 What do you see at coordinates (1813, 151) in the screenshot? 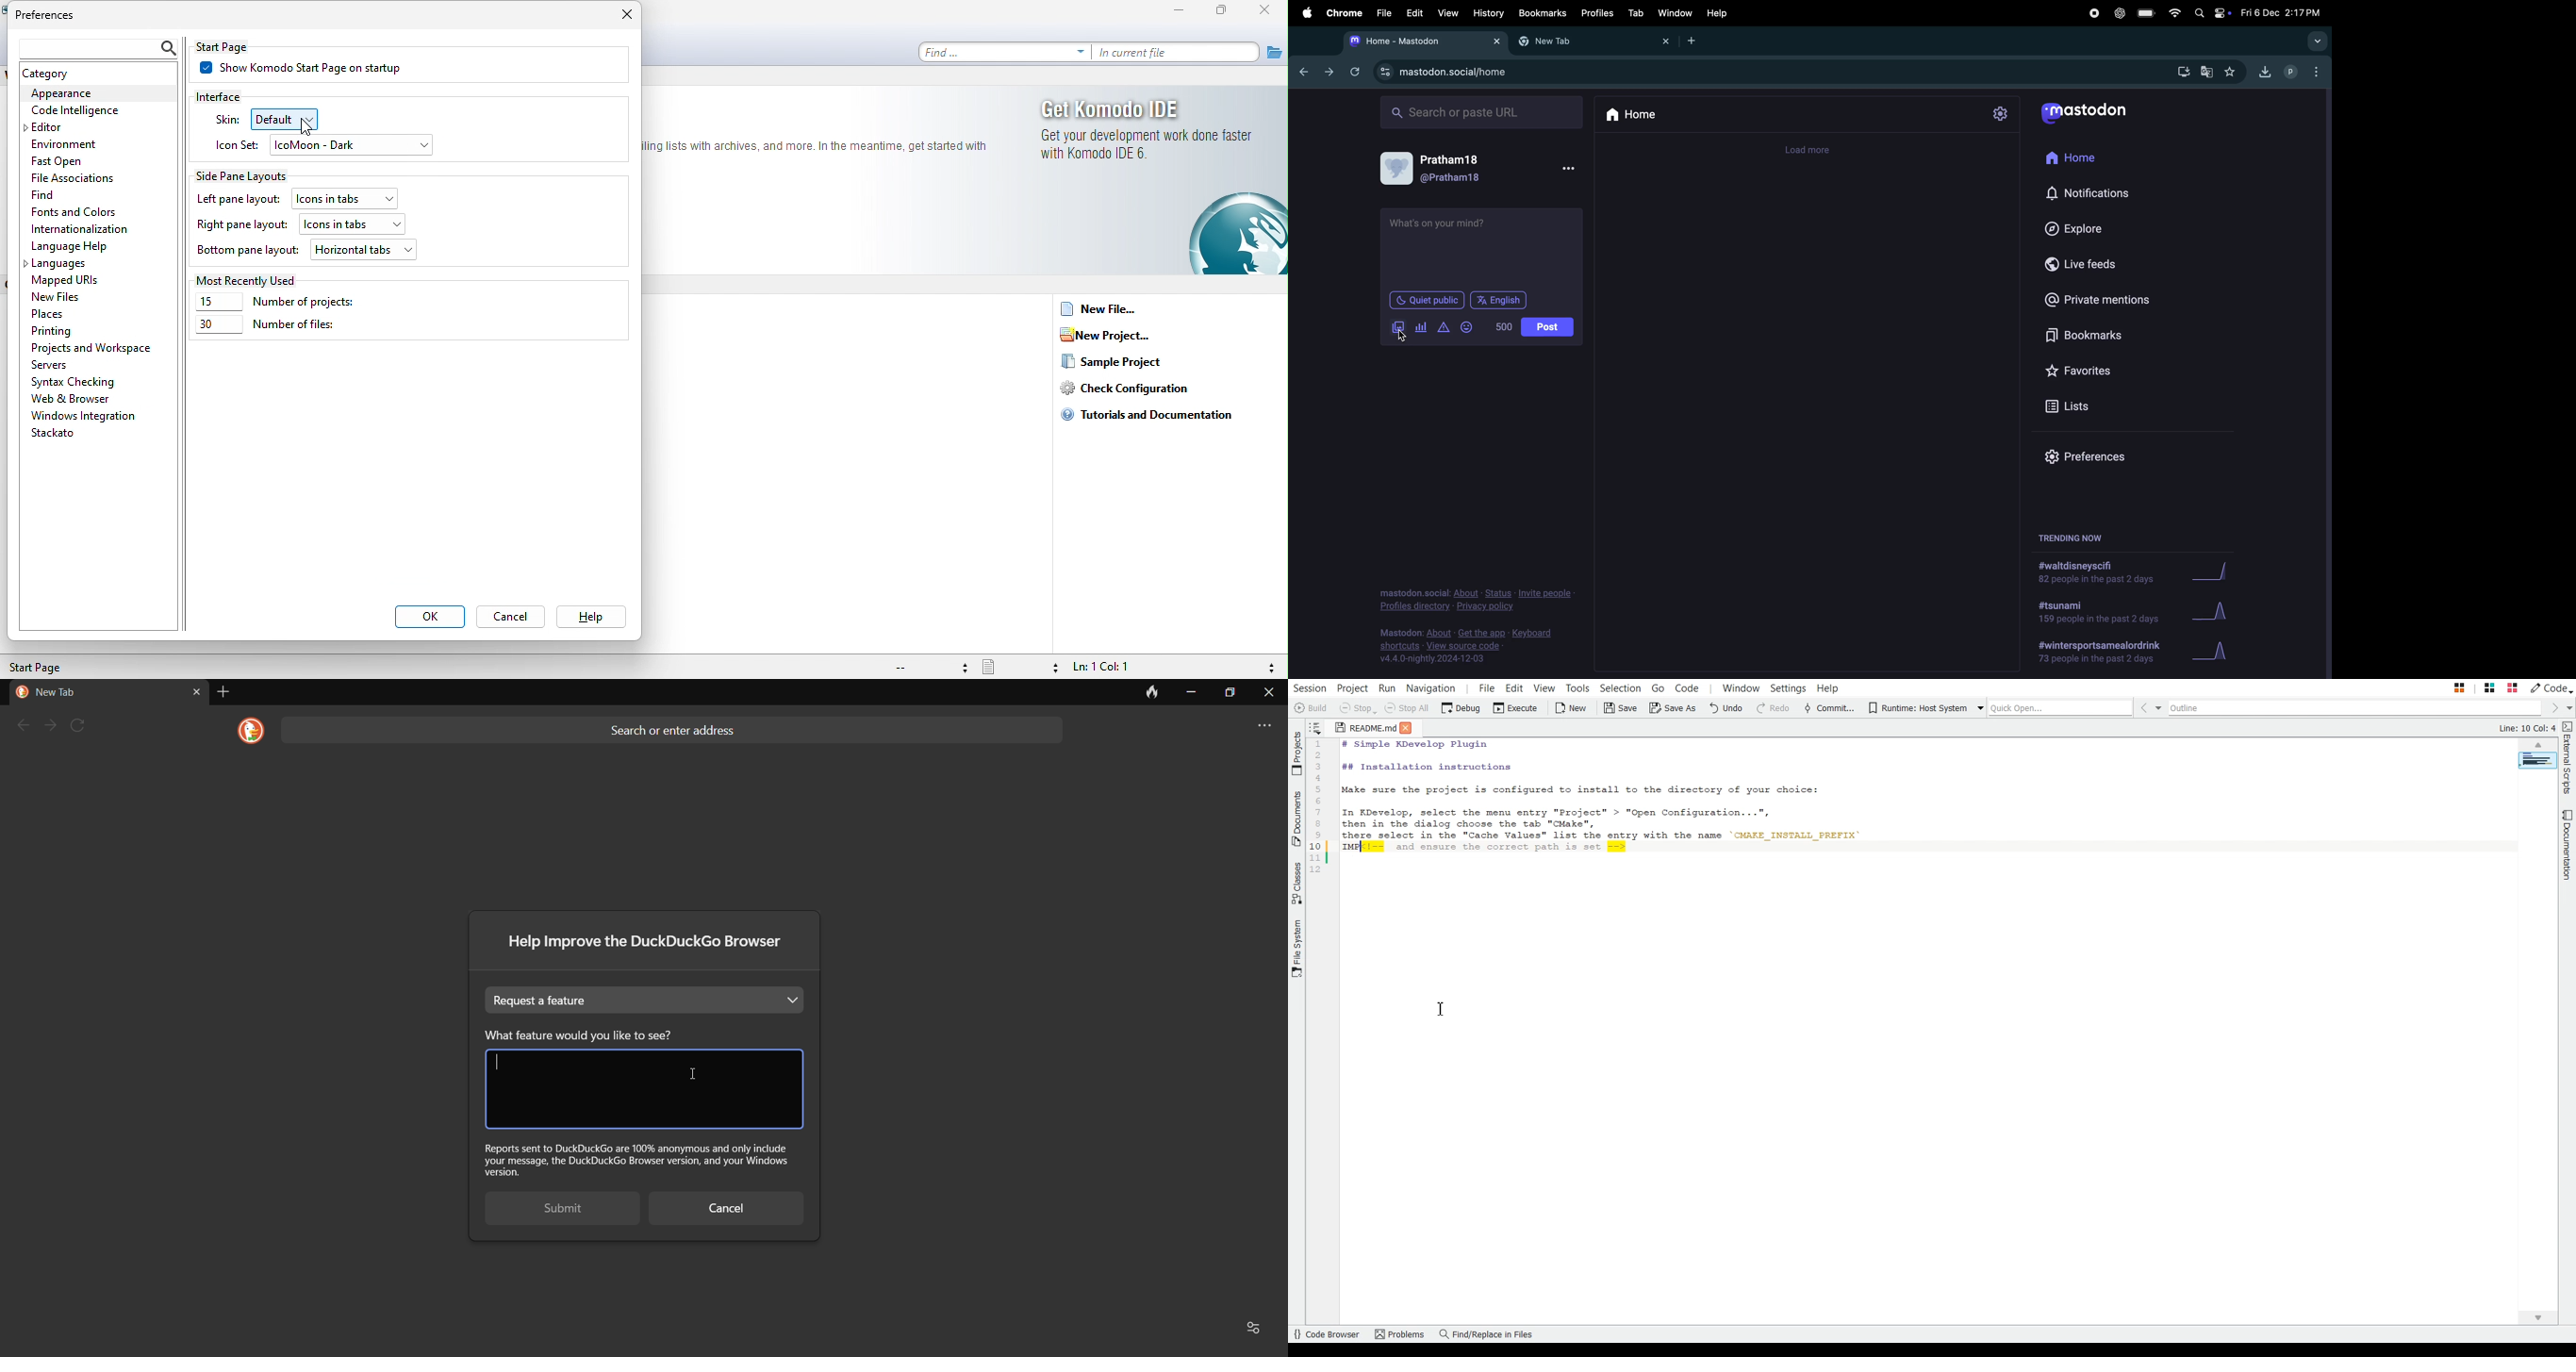
I see `load more` at bounding box center [1813, 151].